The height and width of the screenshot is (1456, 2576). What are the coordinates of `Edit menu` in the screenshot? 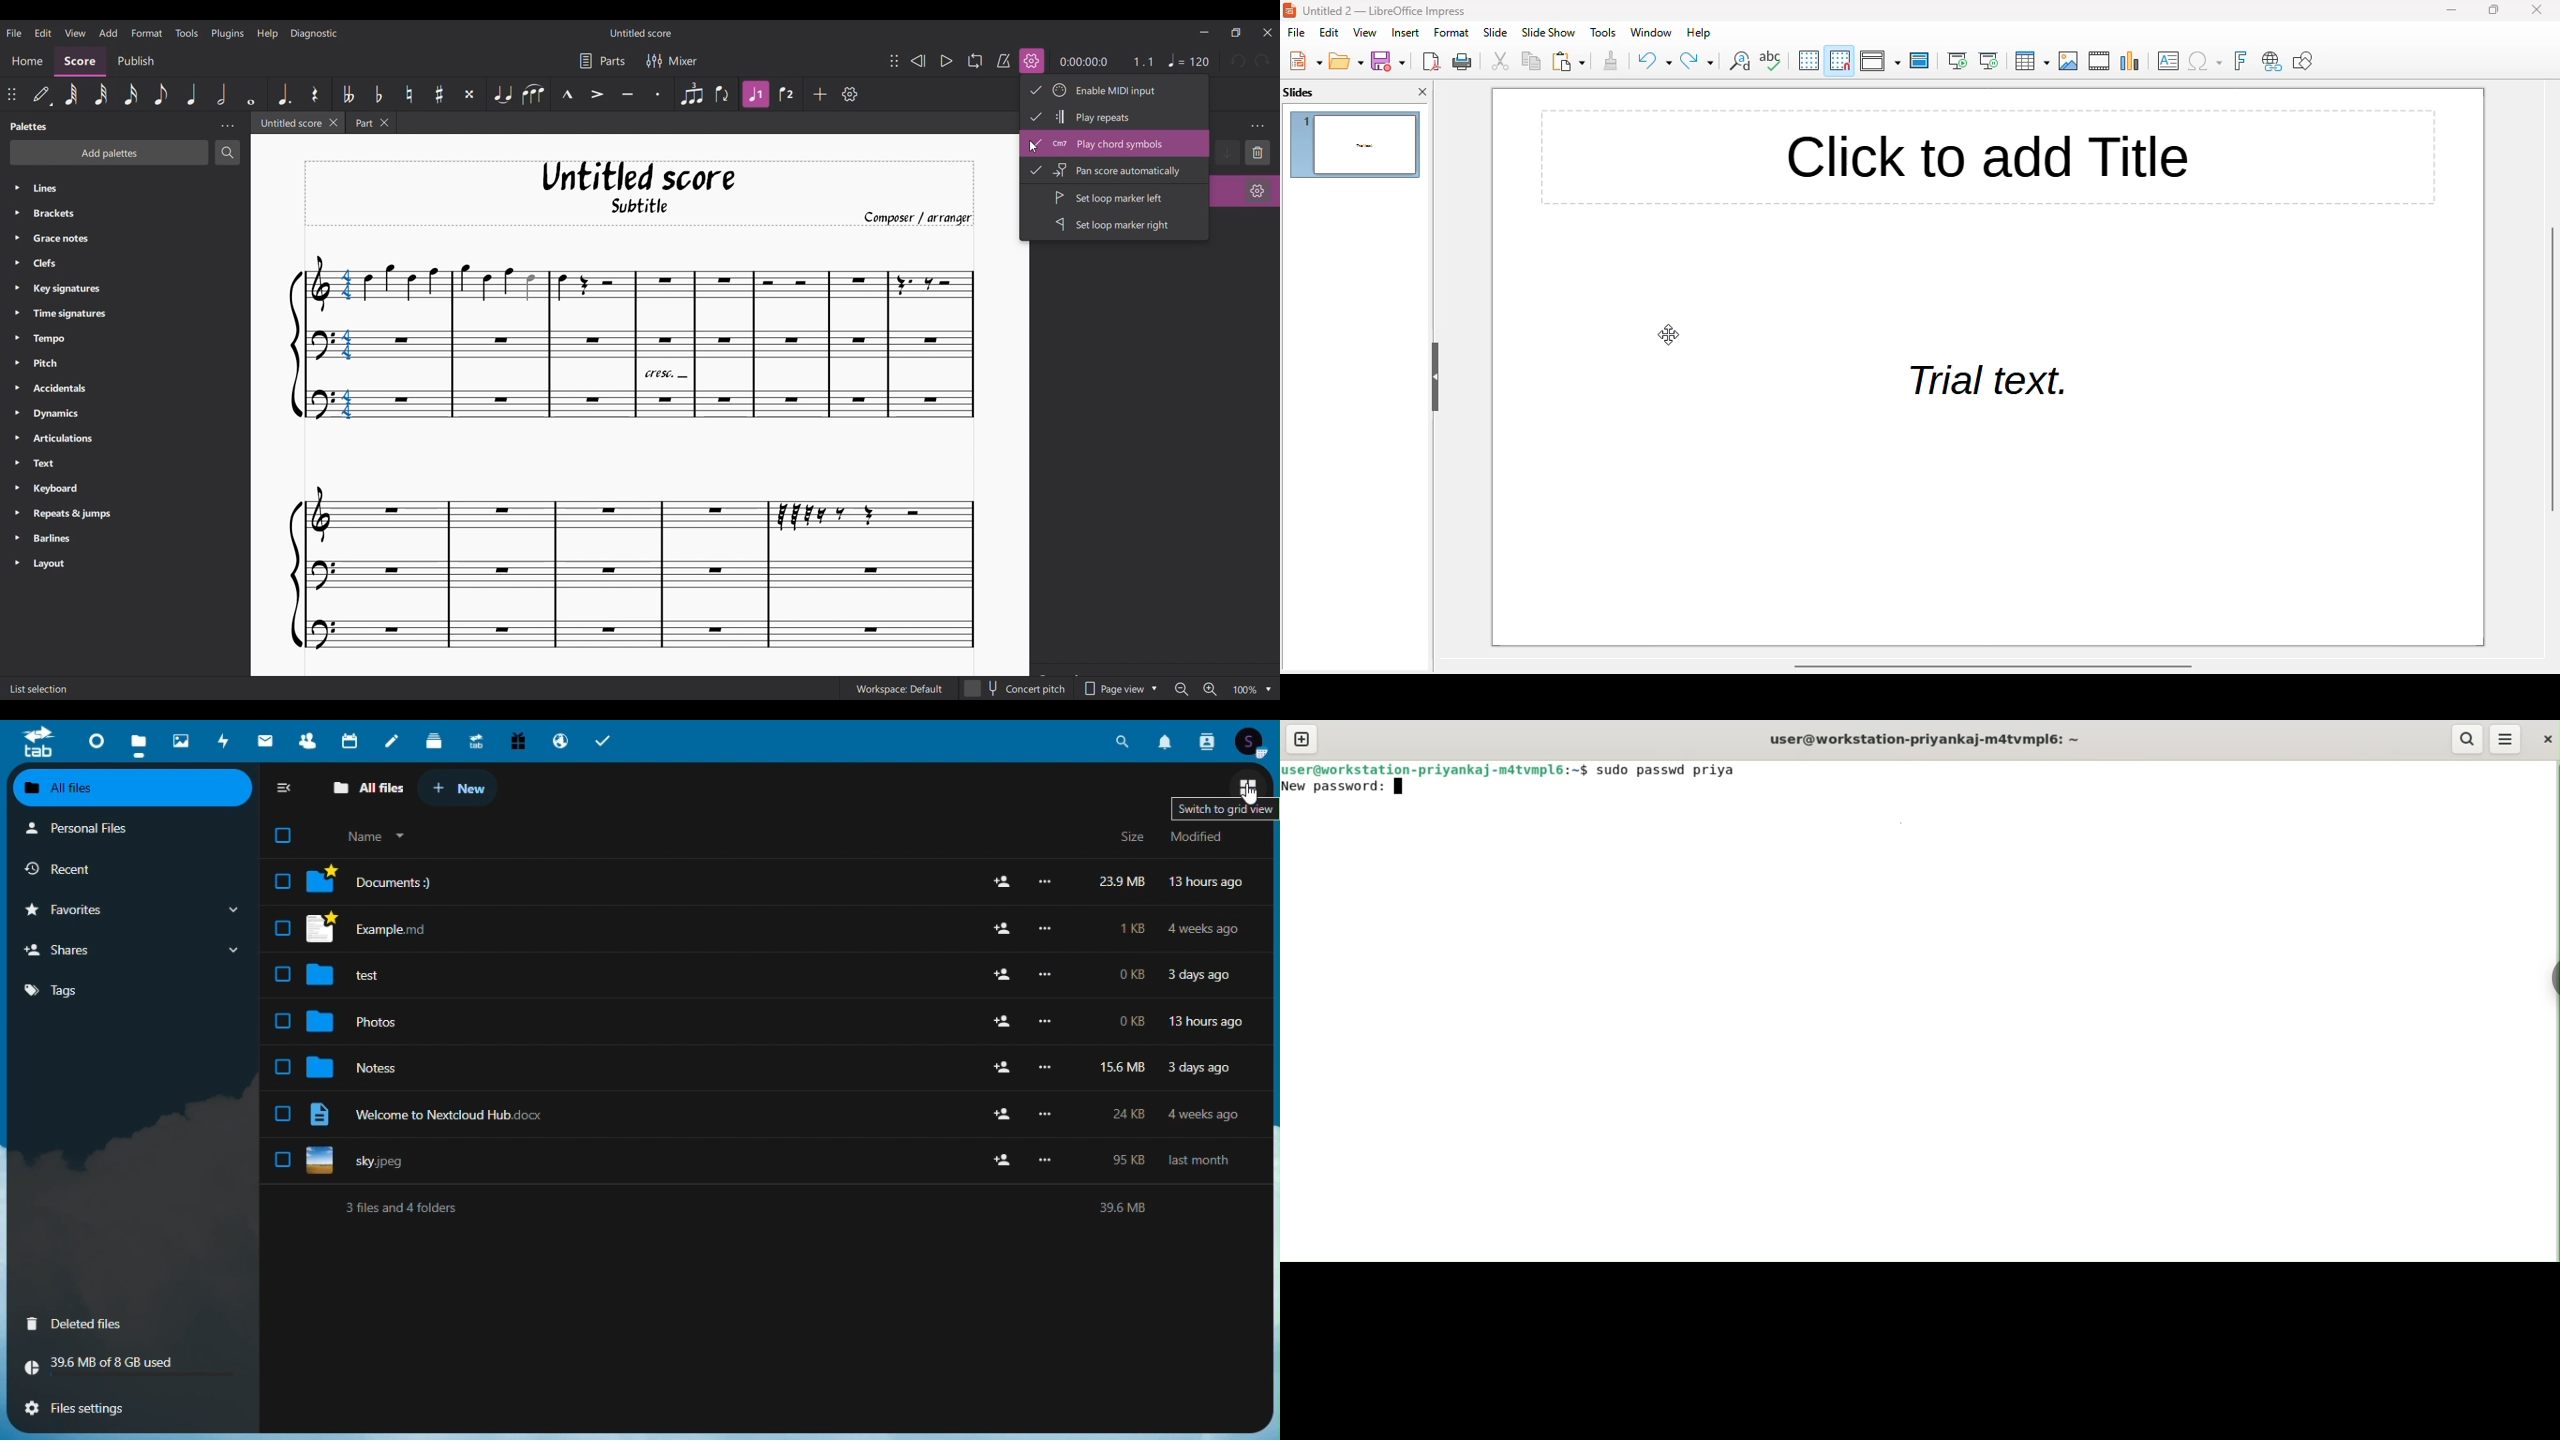 It's located at (43, 32).